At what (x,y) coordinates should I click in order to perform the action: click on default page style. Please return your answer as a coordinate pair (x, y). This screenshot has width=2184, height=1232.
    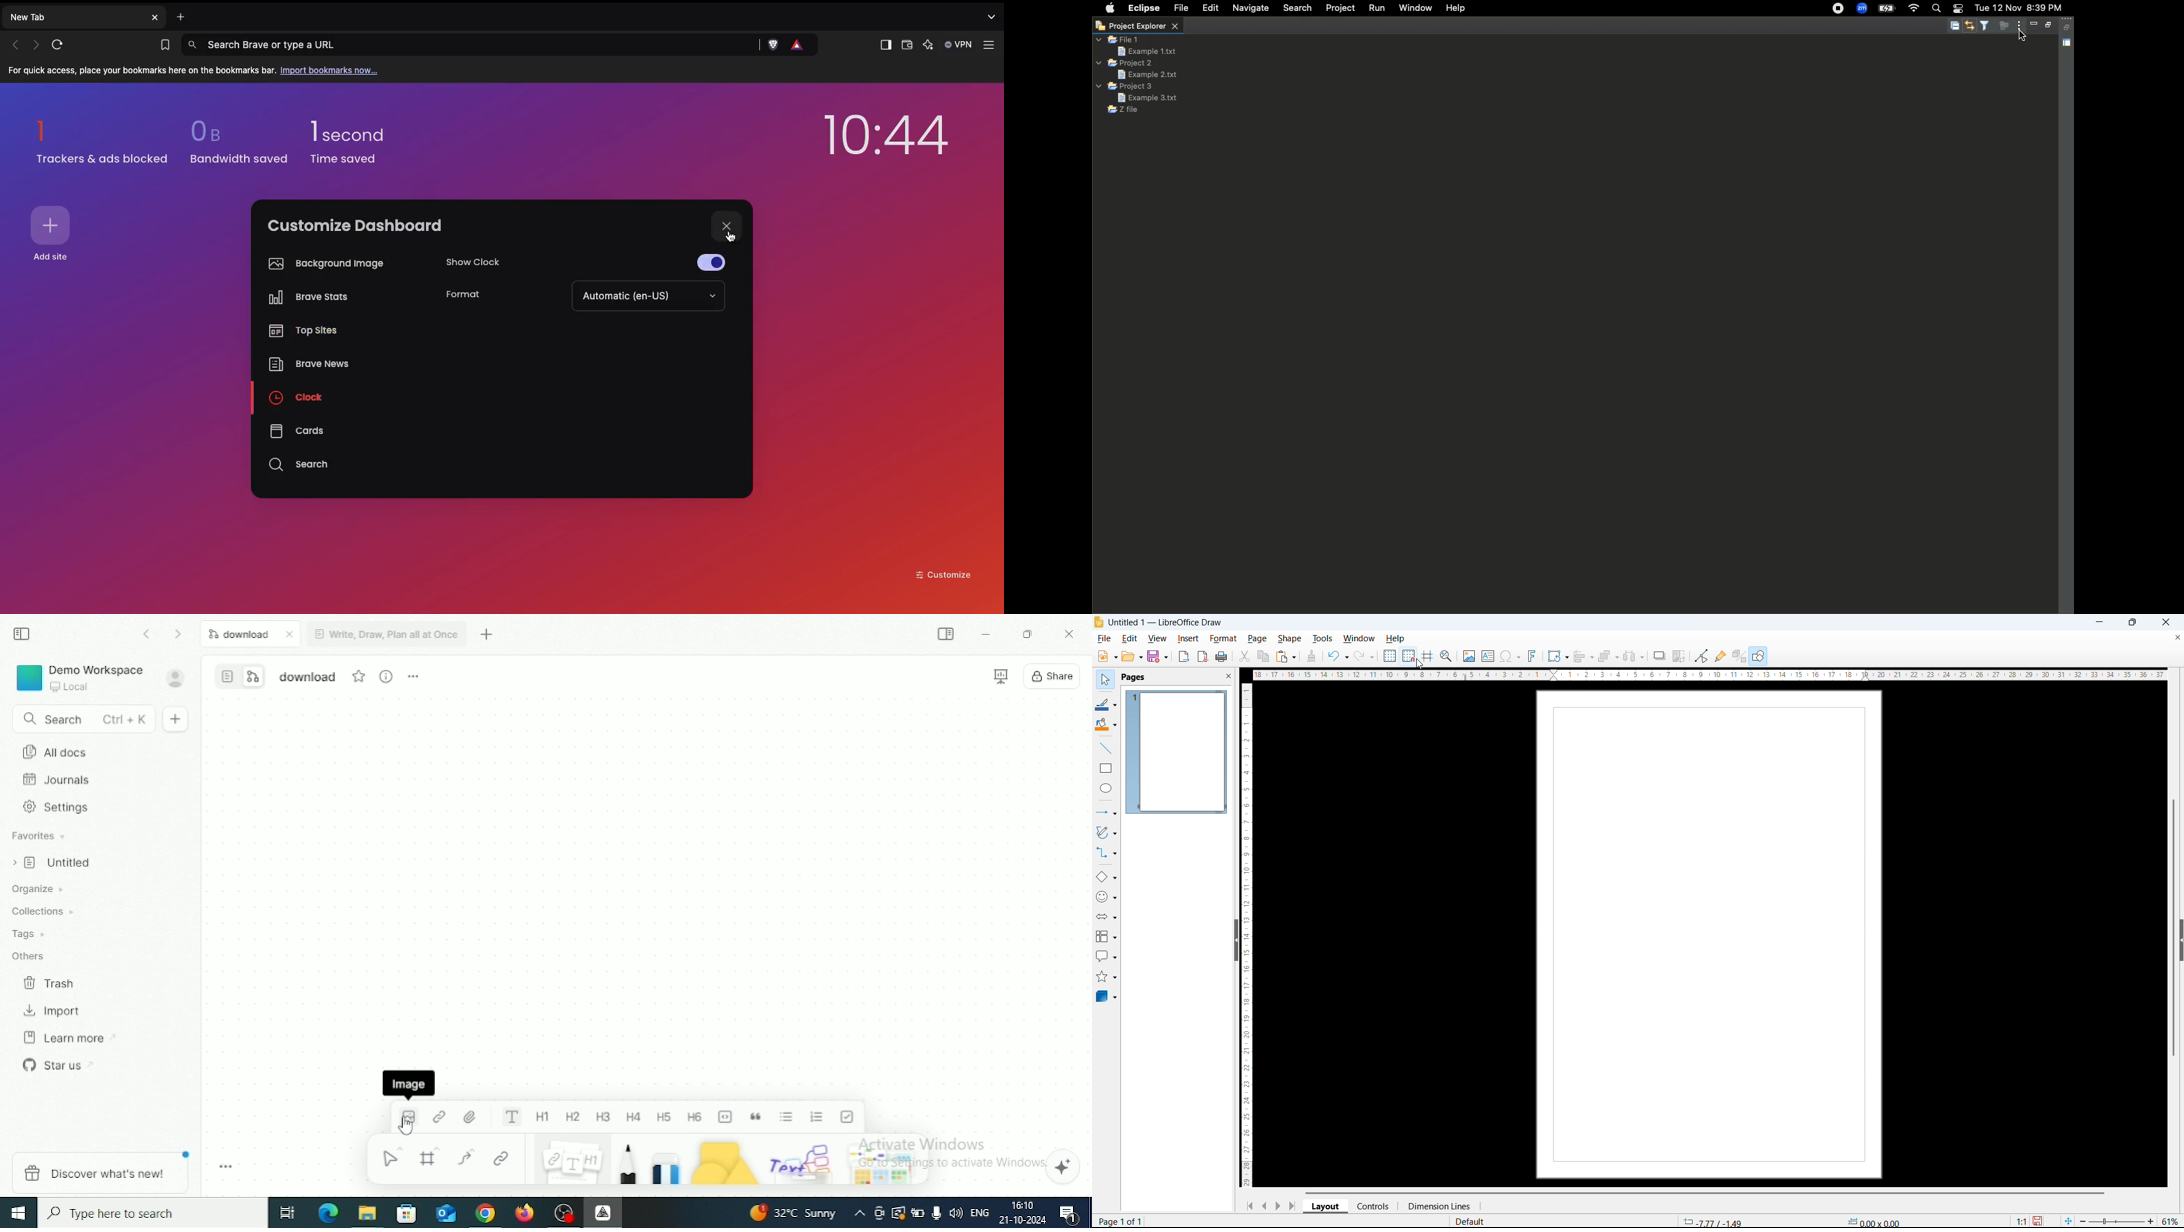
    Looking at the image, I should click on (1472, 1221).